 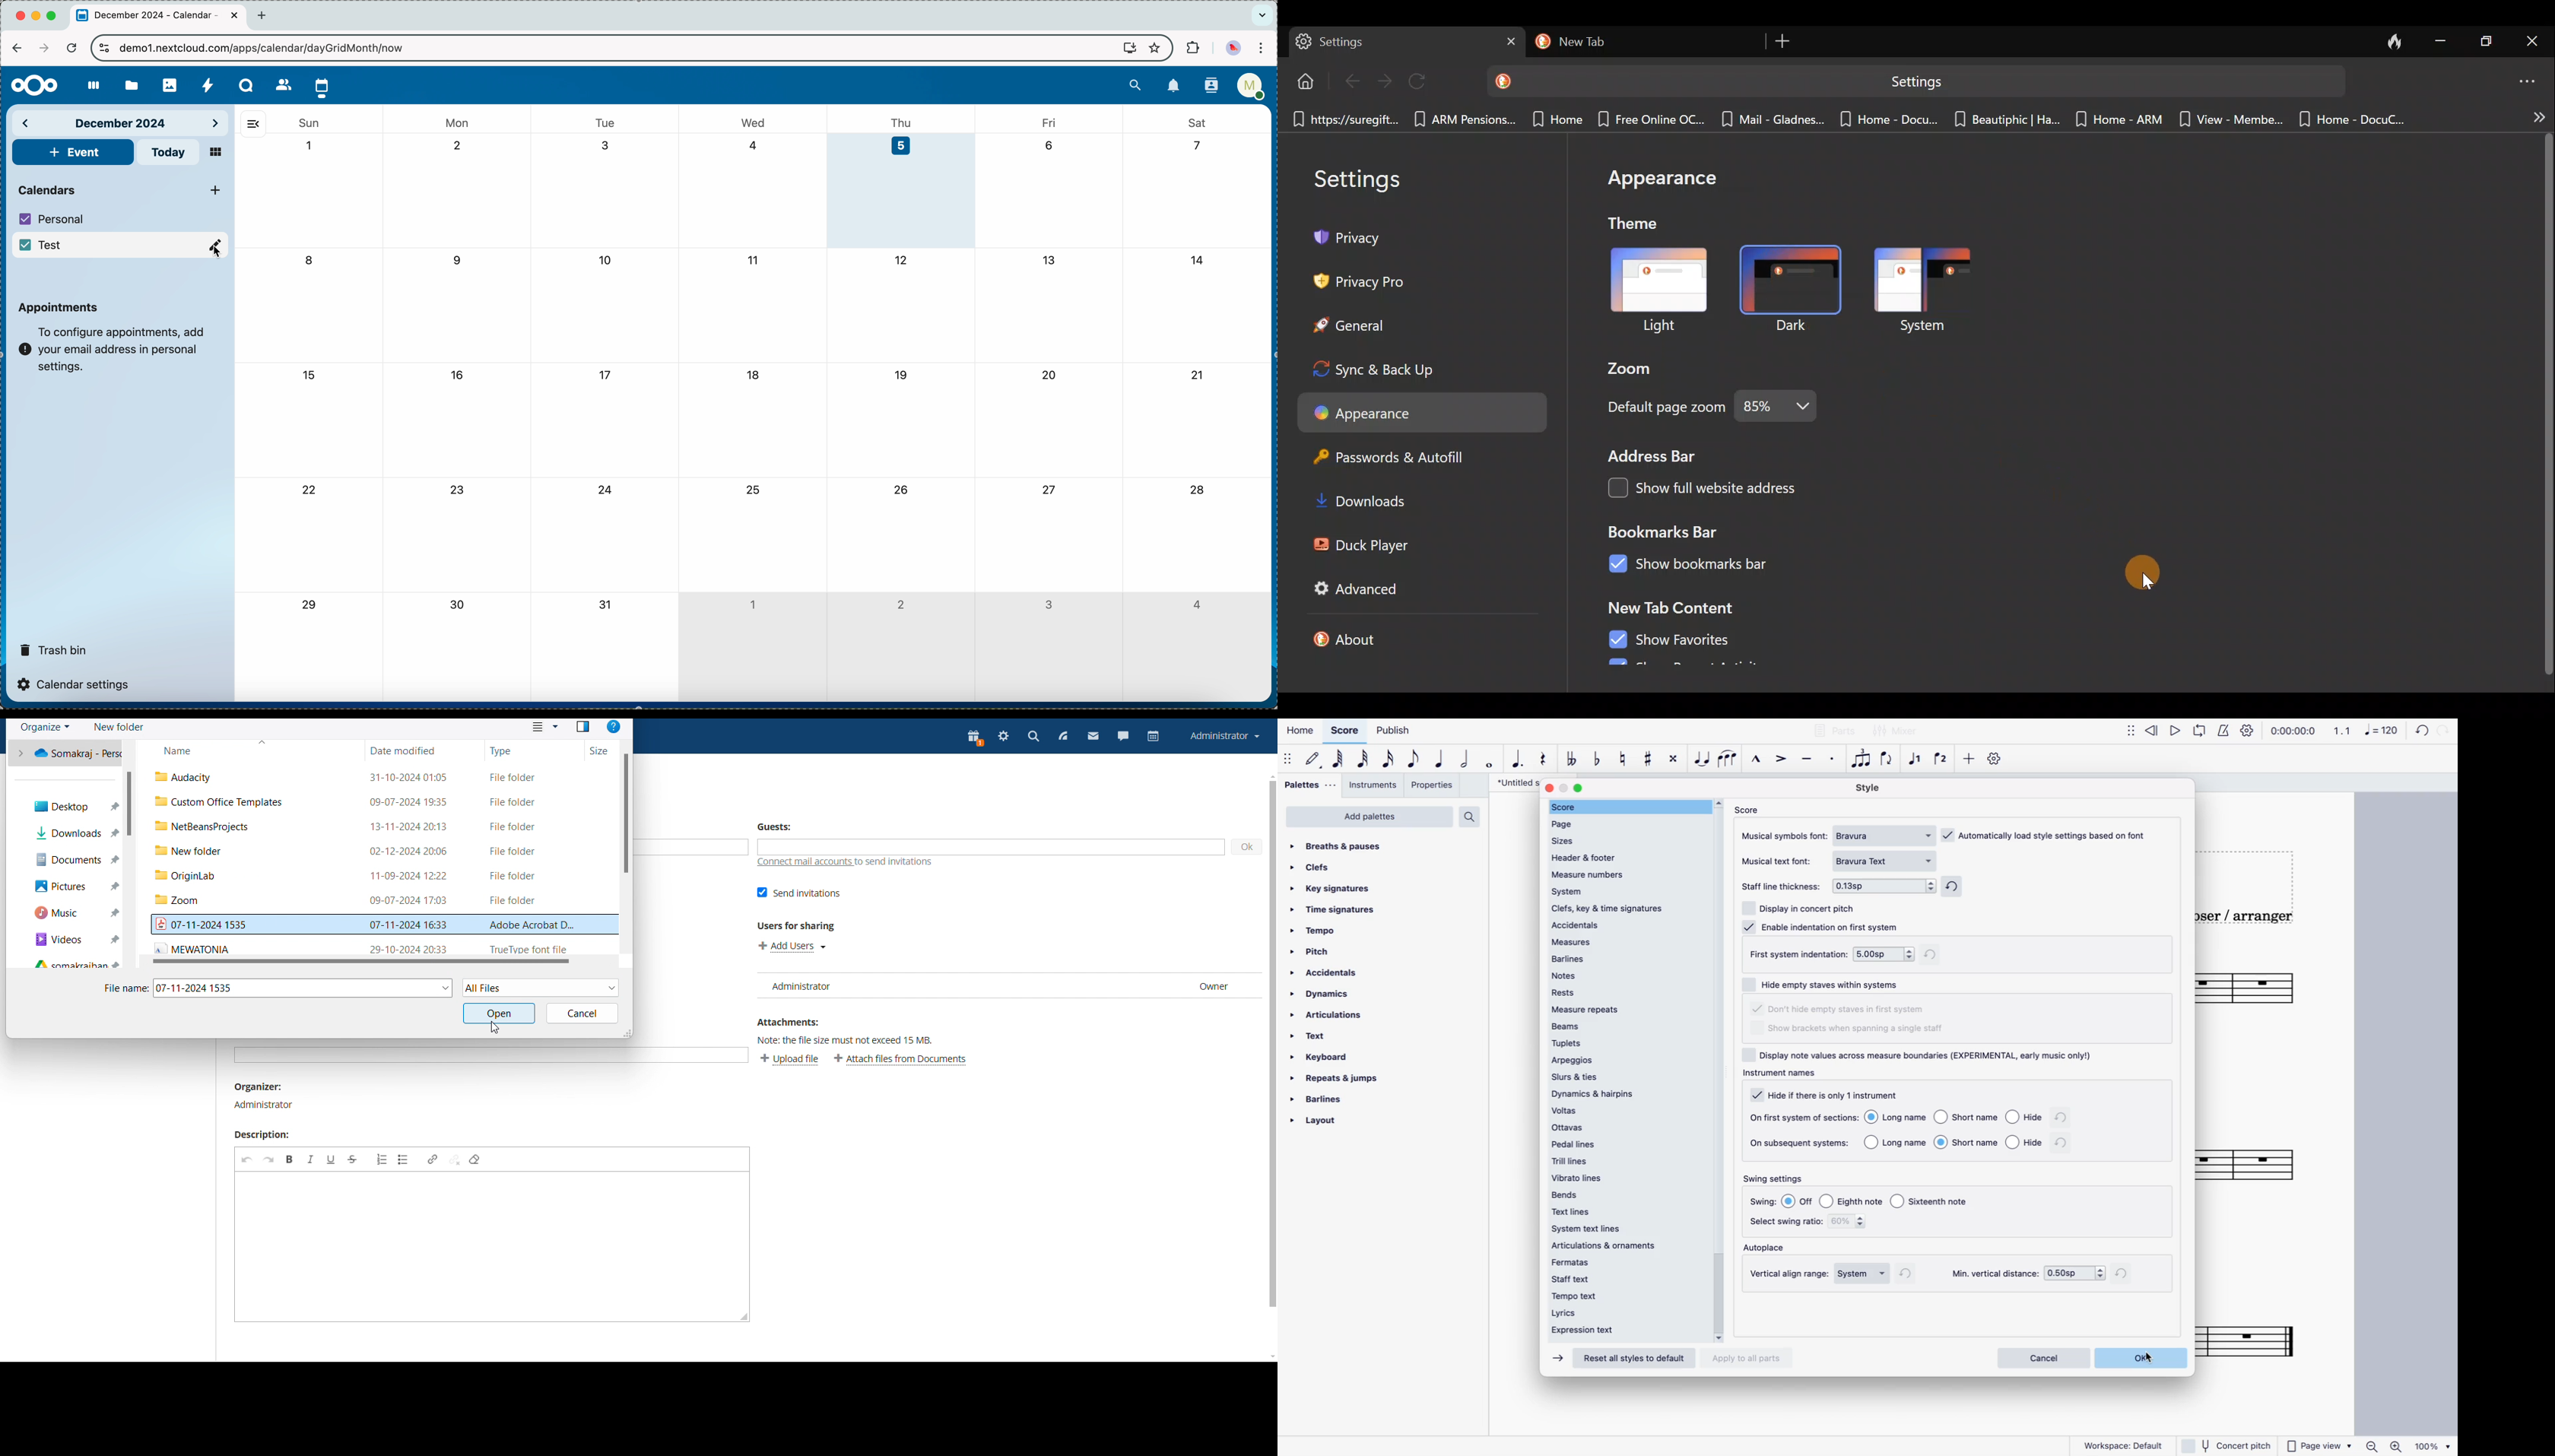 I want to click on quarter note, so click(x=1443, y=762).